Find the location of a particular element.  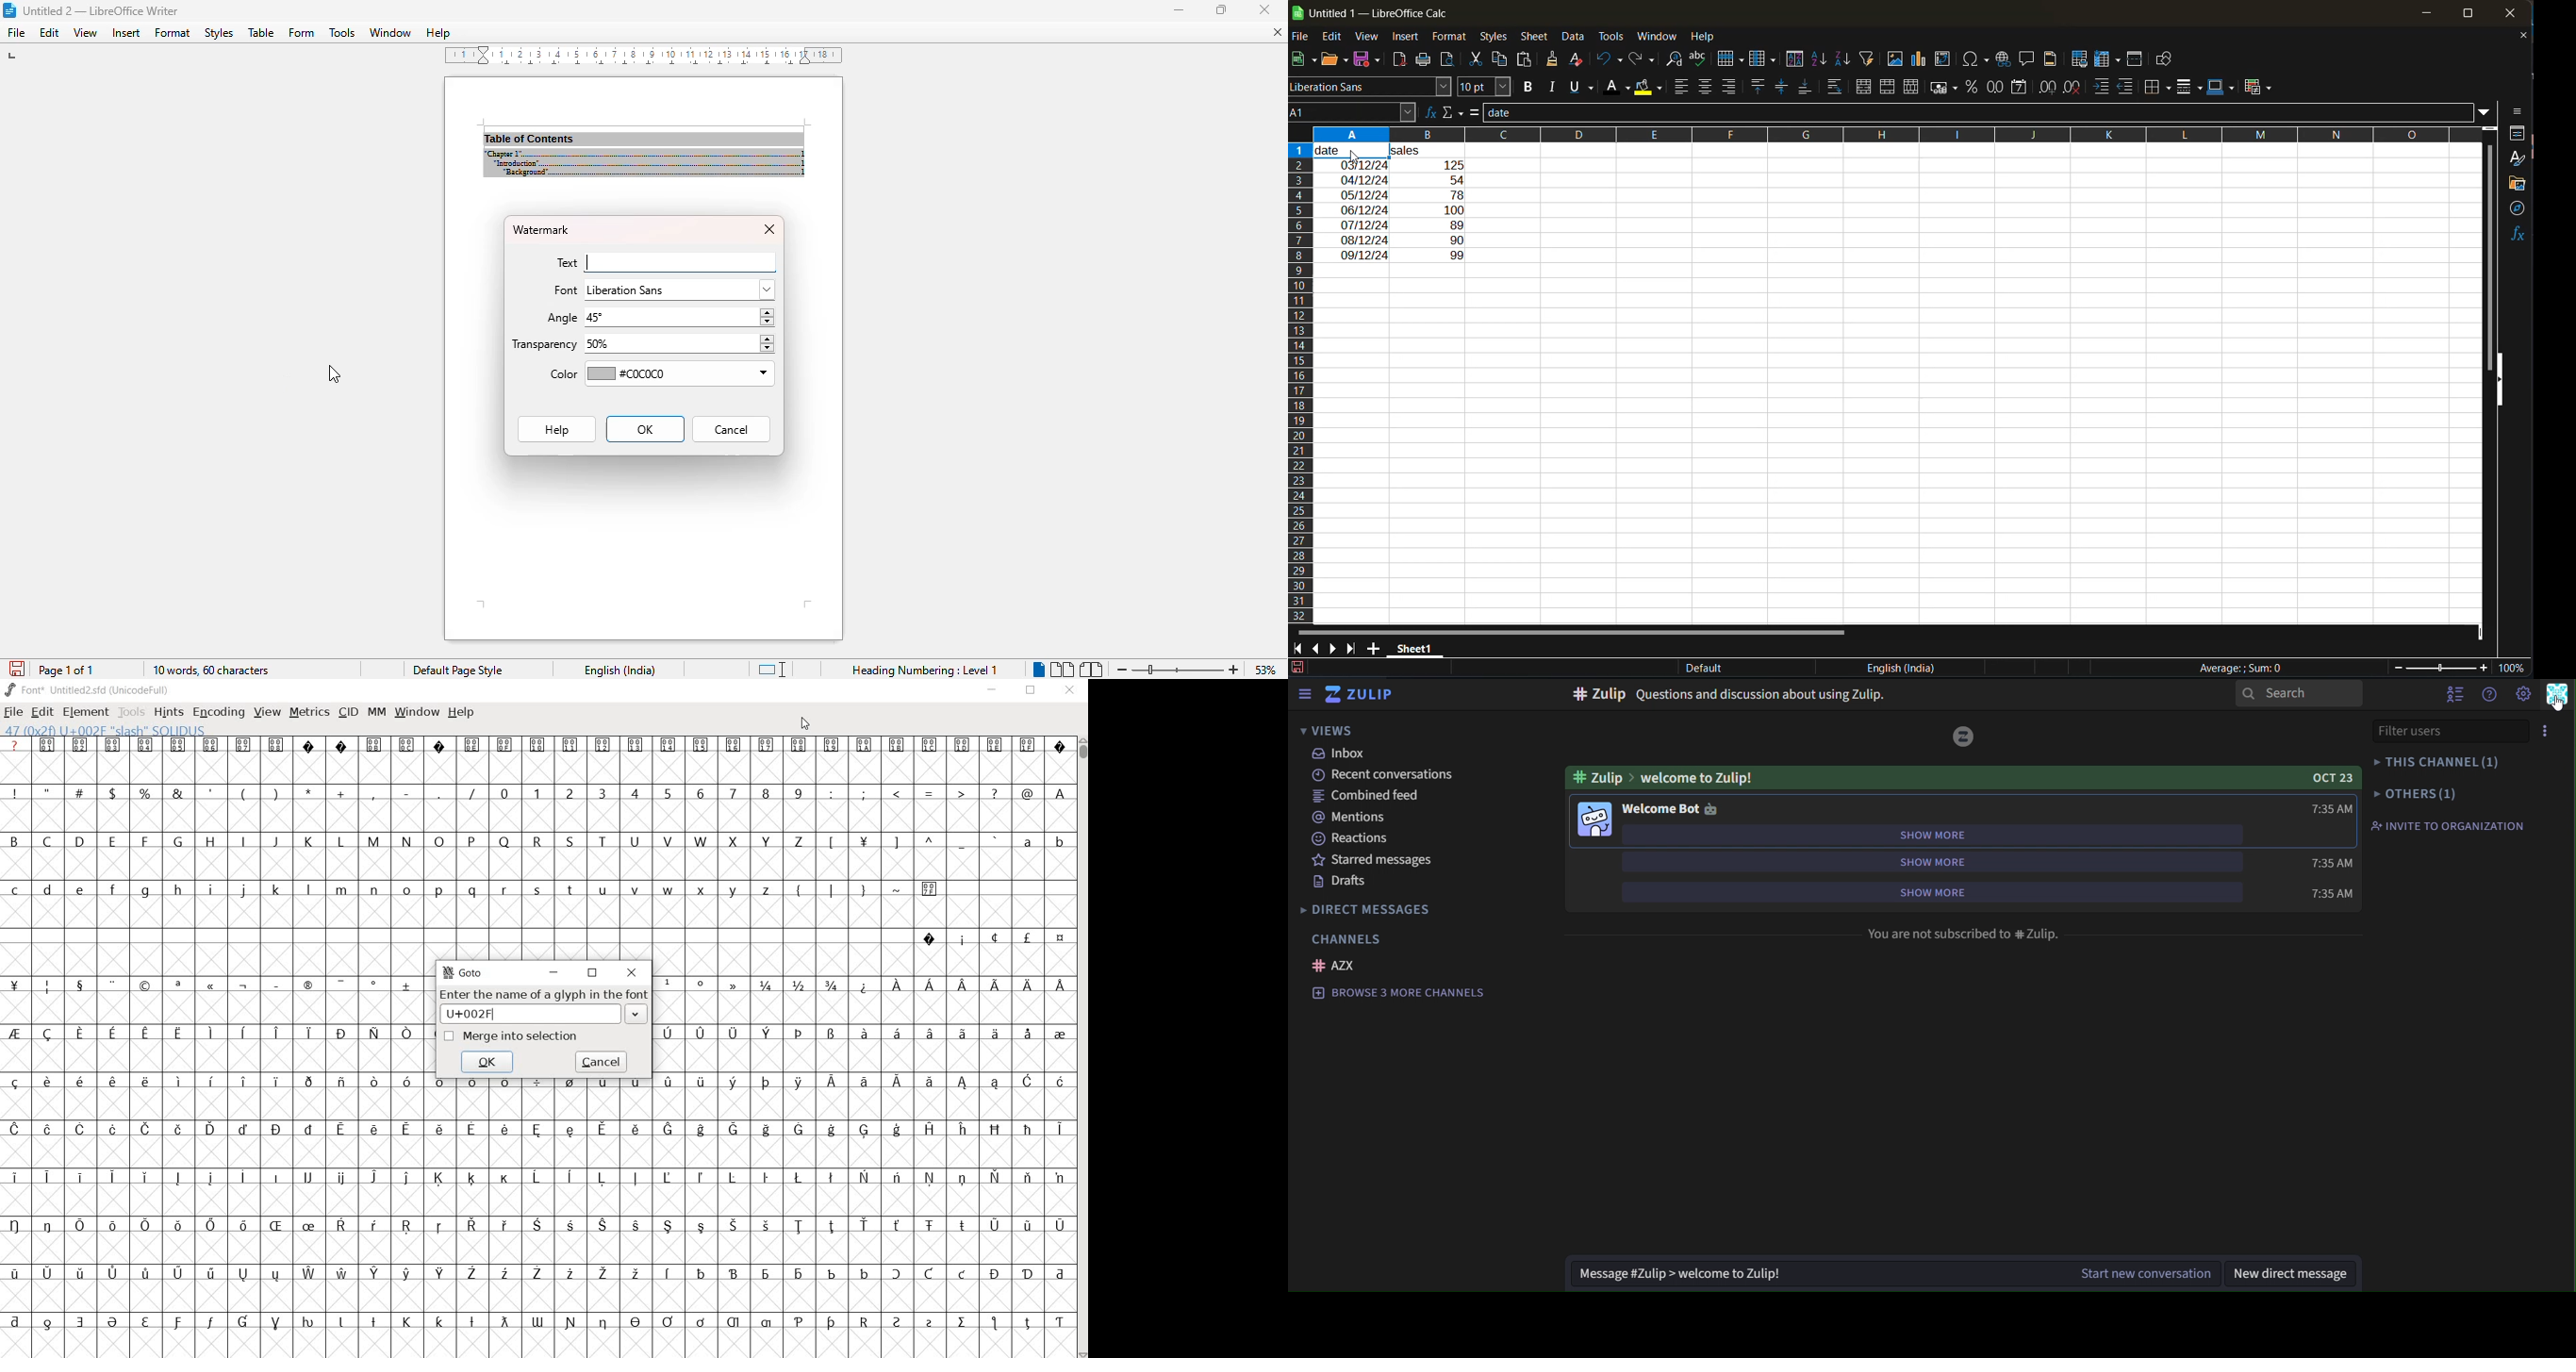

sales is located at coordinates (1456, 152).